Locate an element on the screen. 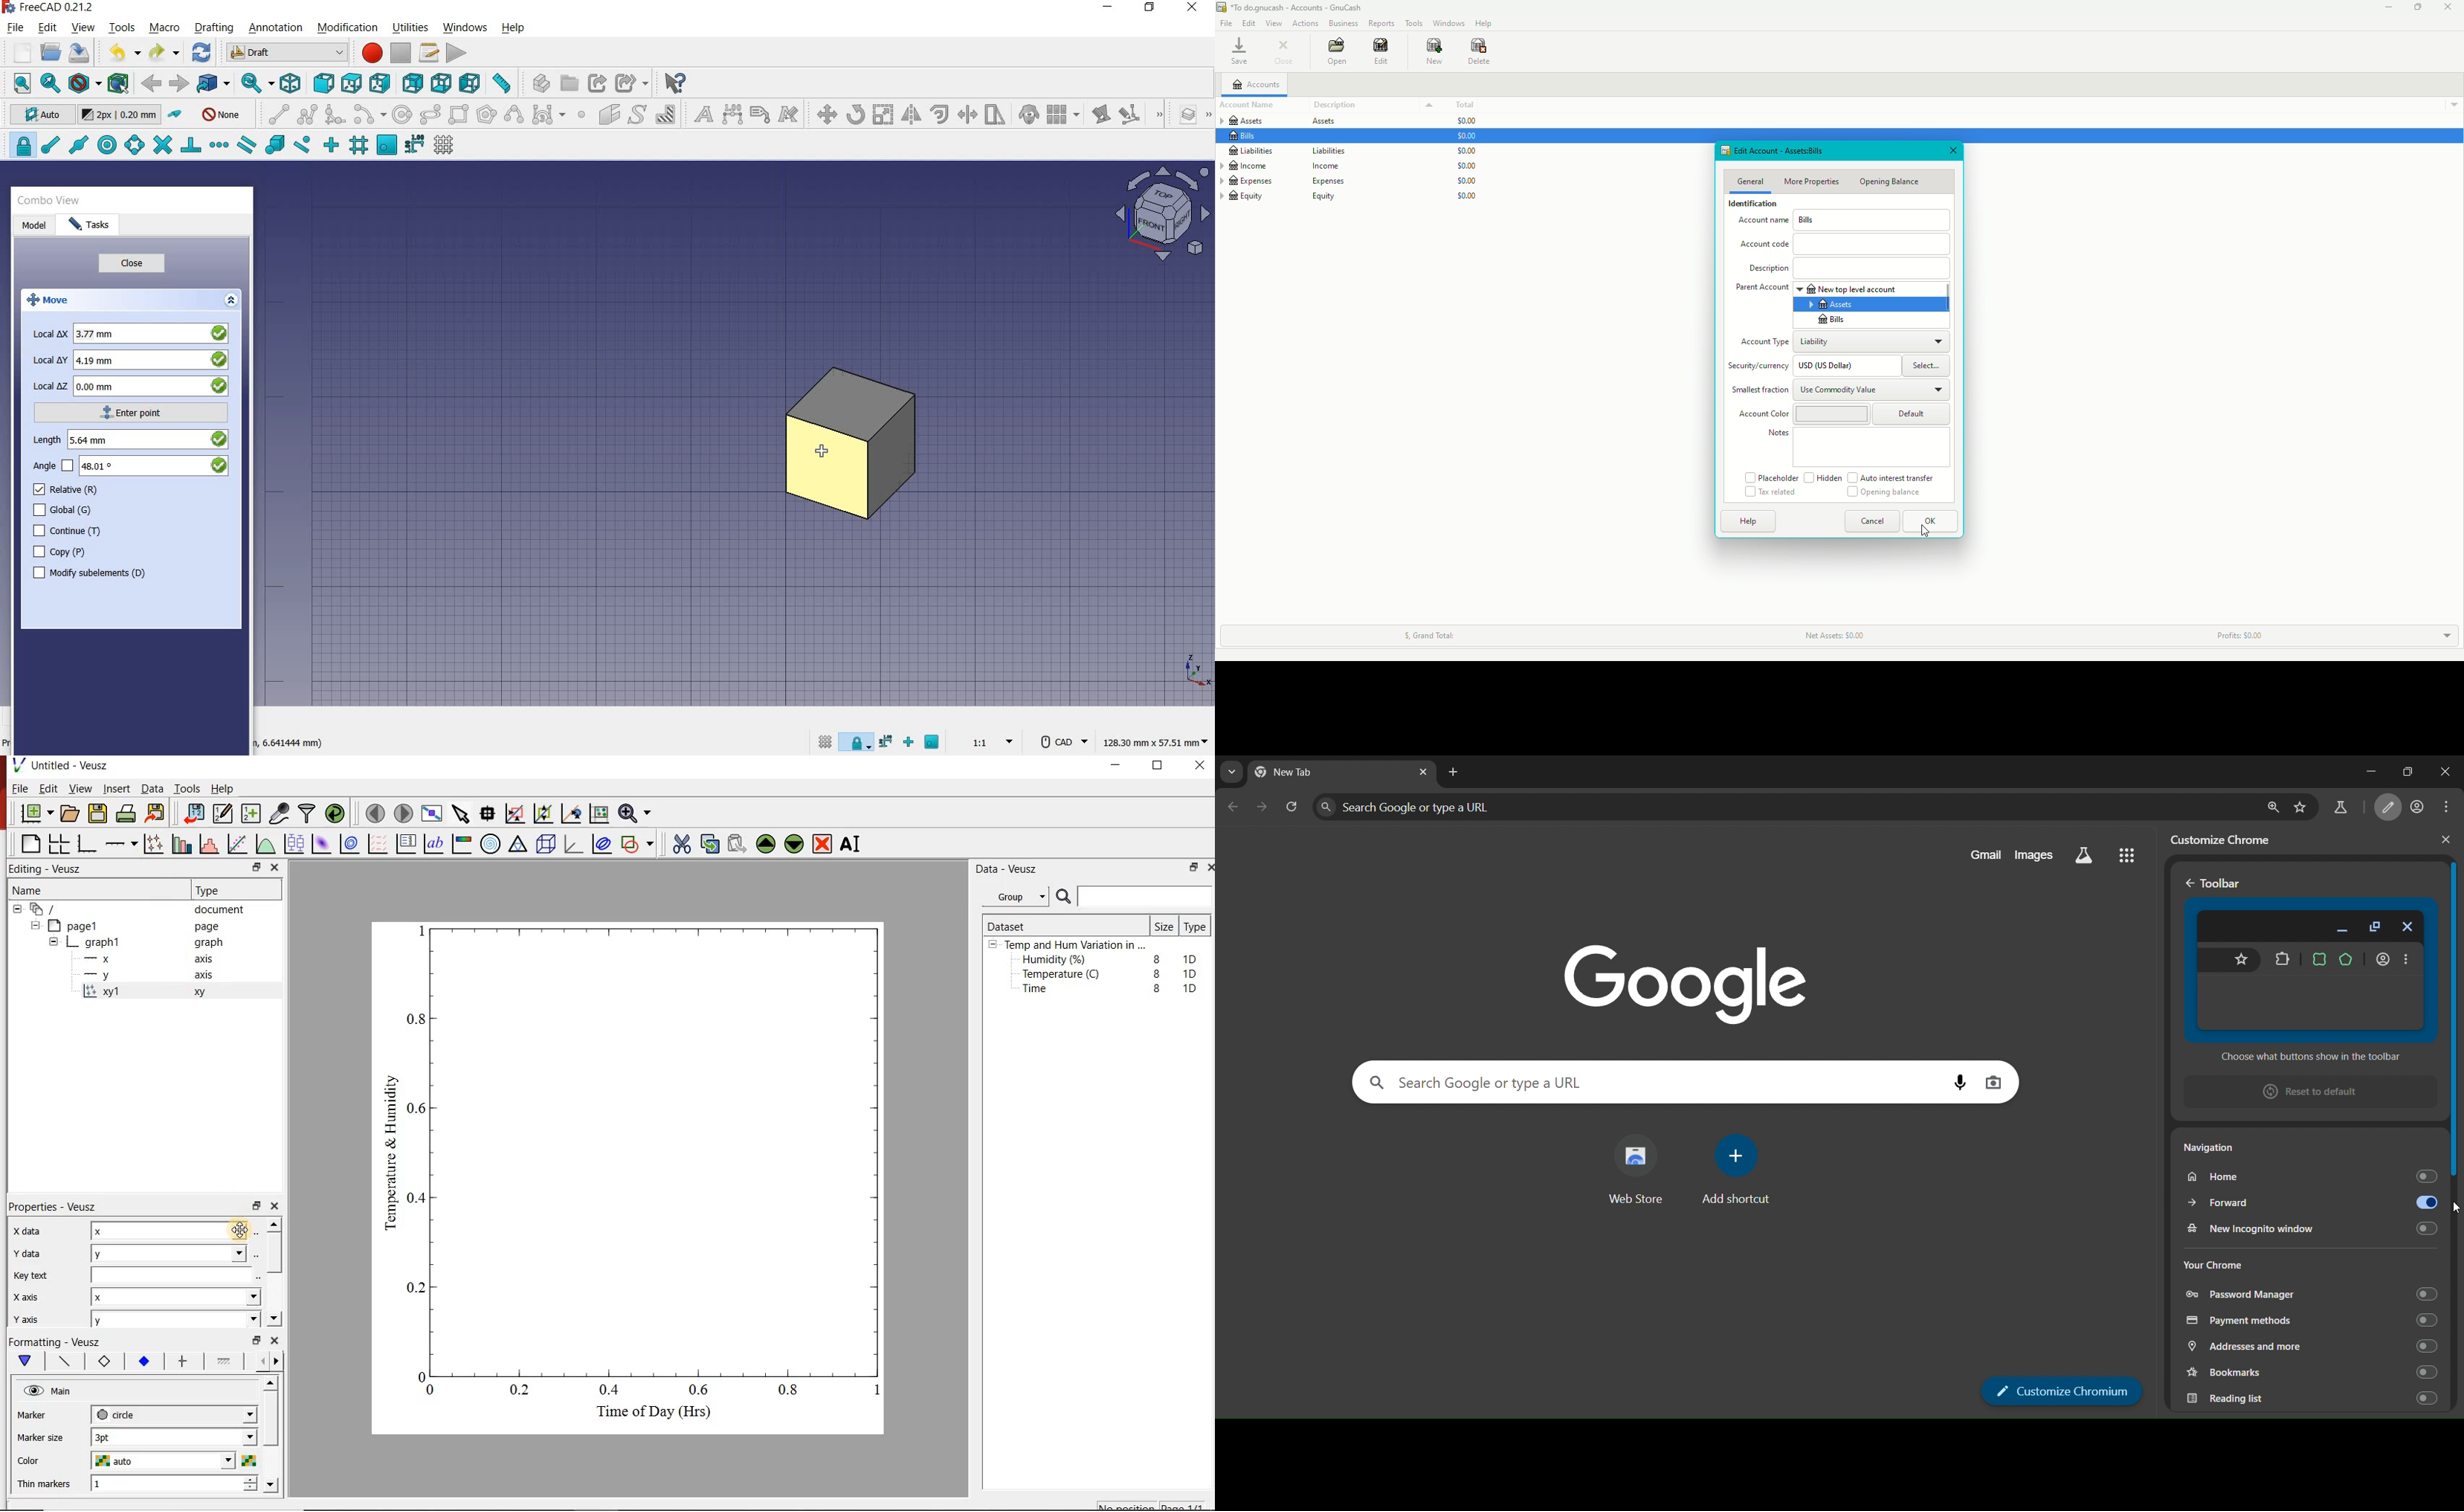  annotation is located at coordinates (278, 28).